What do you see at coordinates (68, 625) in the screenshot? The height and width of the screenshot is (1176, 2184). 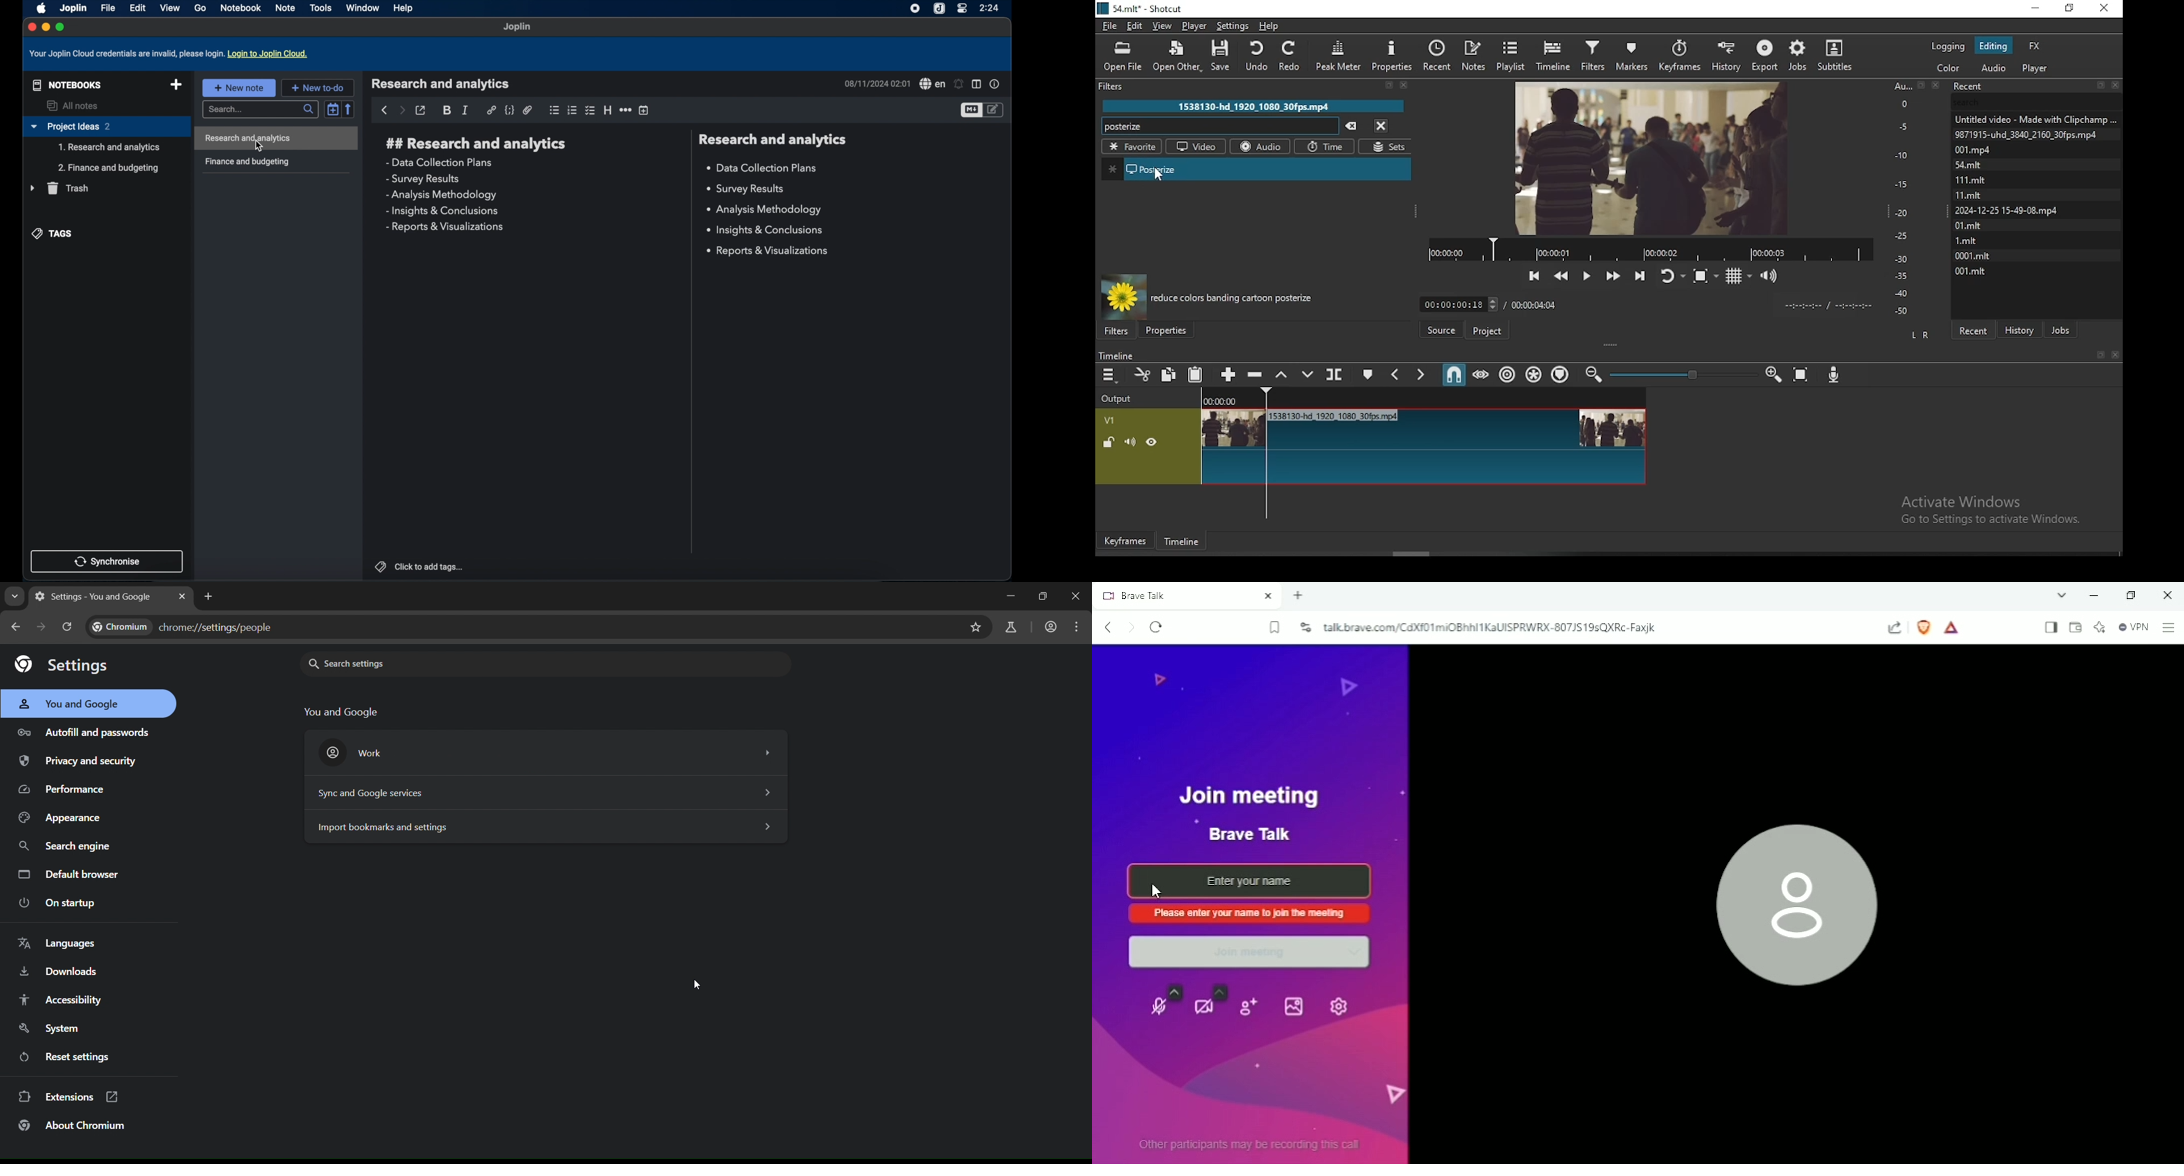 I see `reload page` at bounding box center [68, 625].